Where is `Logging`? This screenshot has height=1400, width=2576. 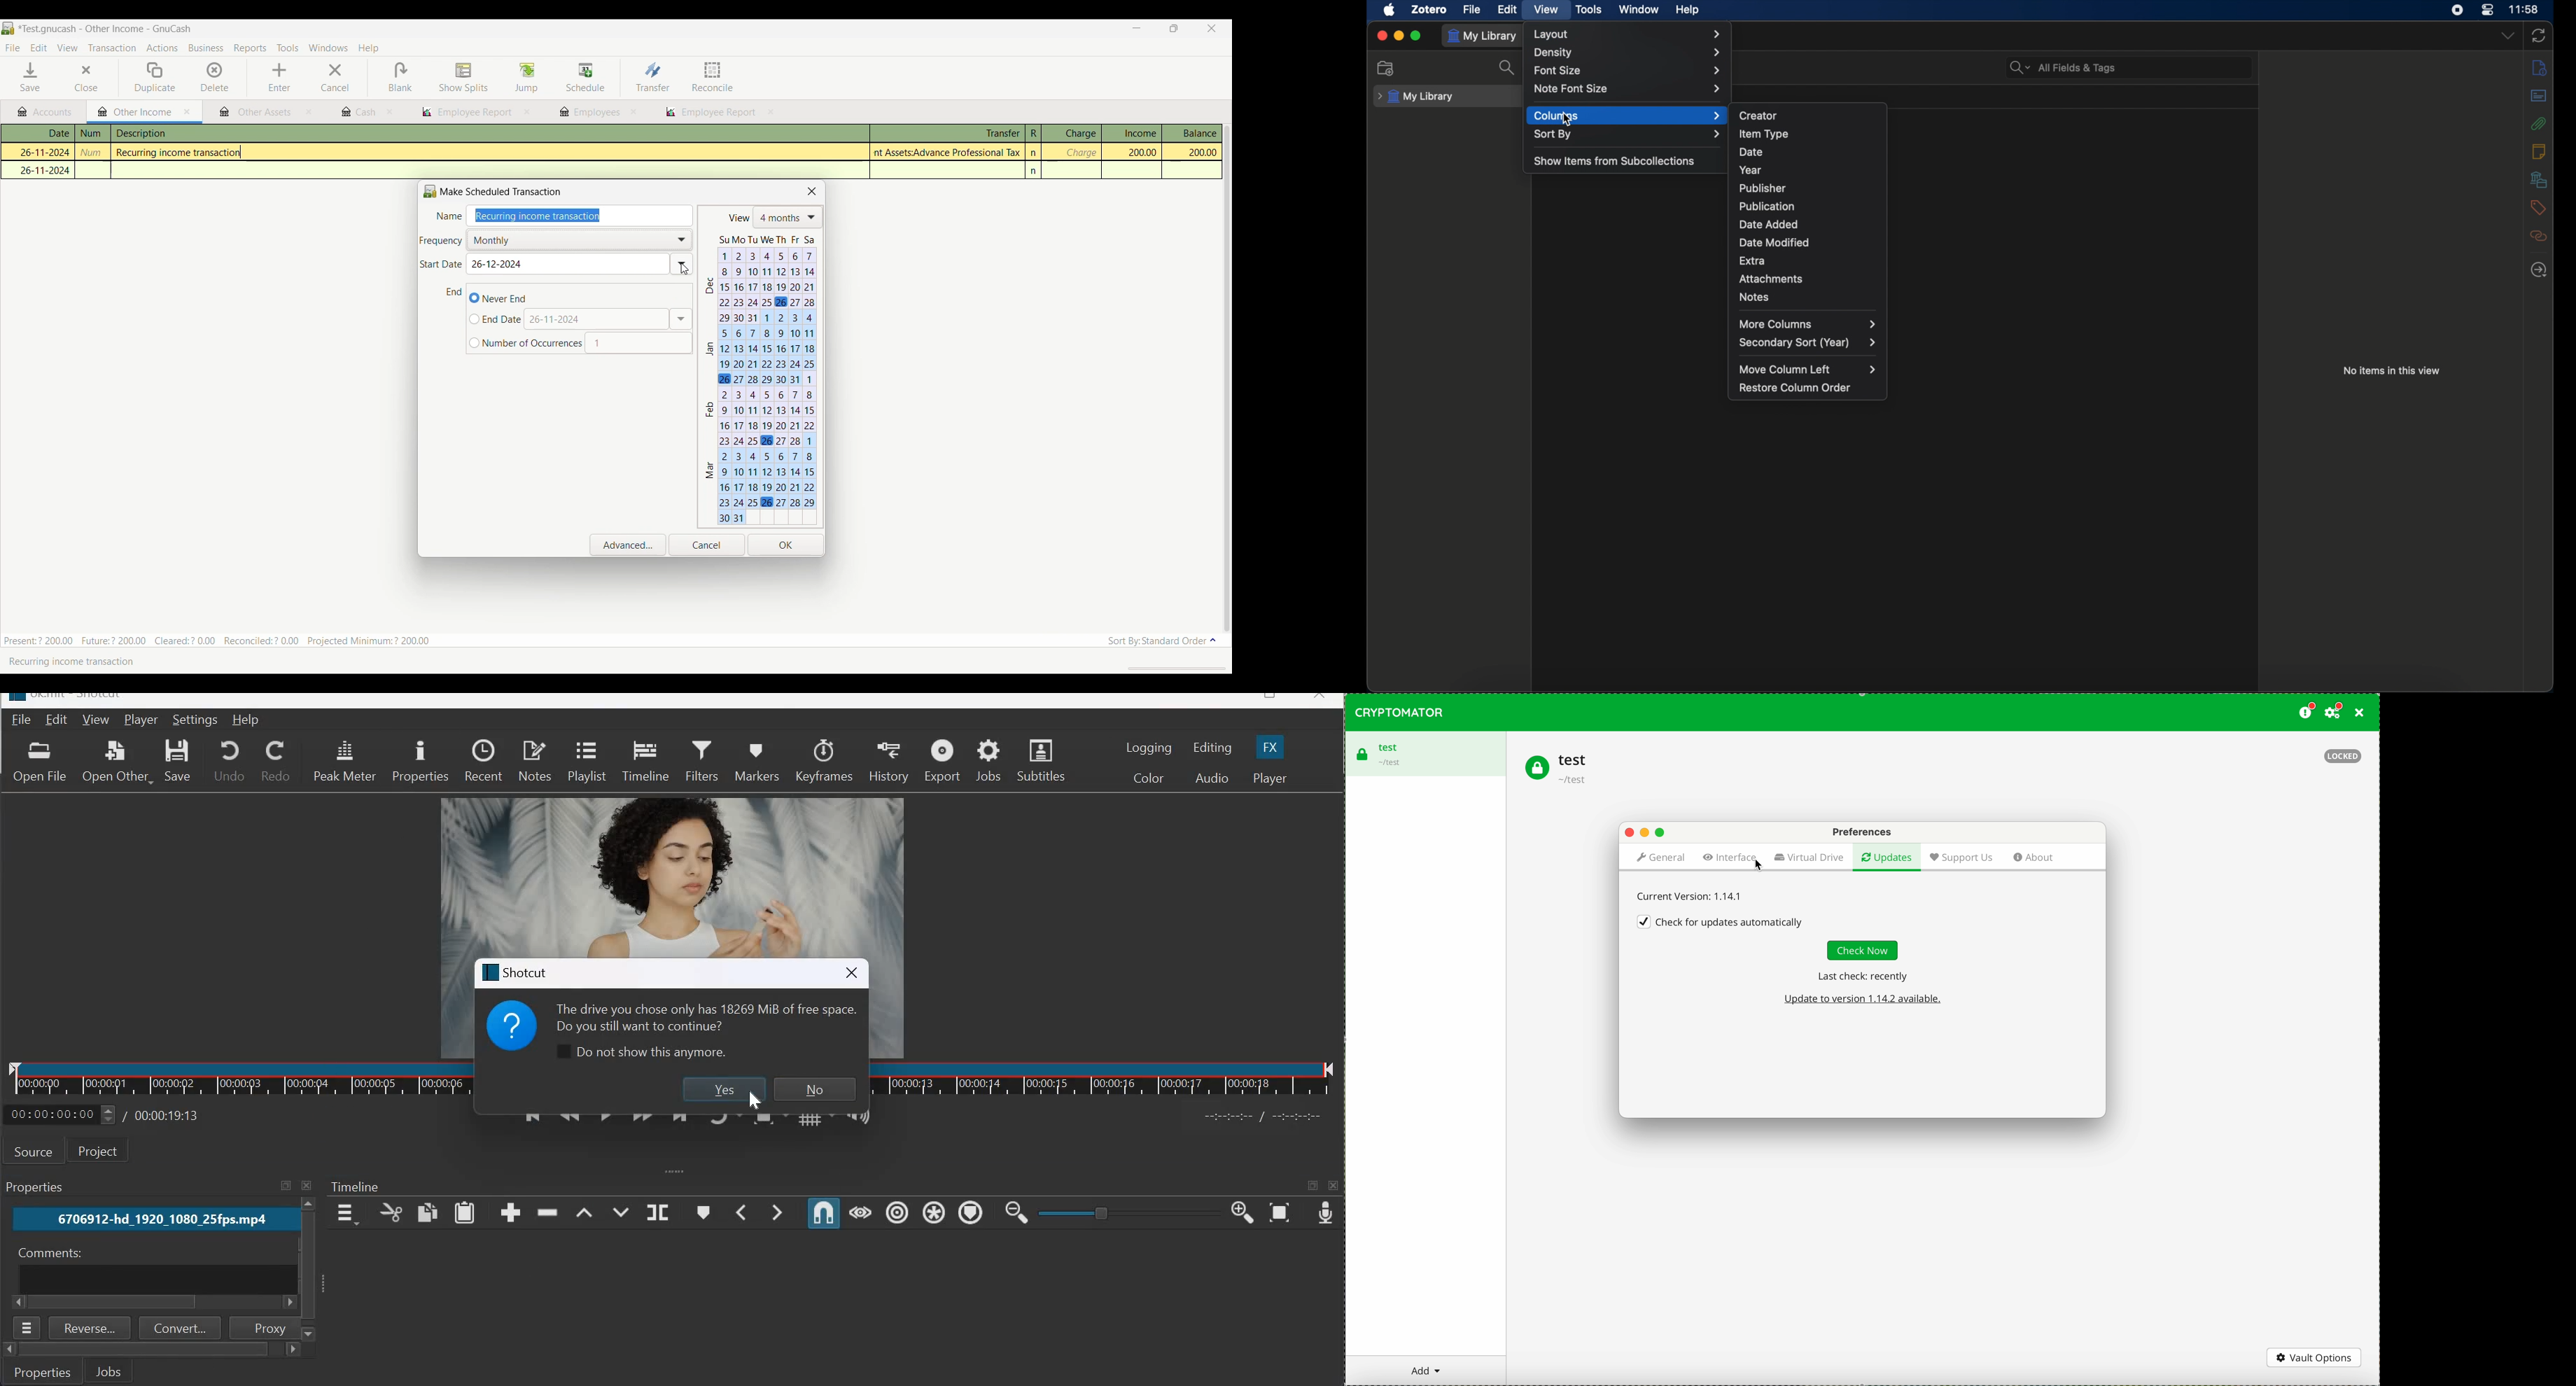
Logging is located at coordinates (1149, 748).